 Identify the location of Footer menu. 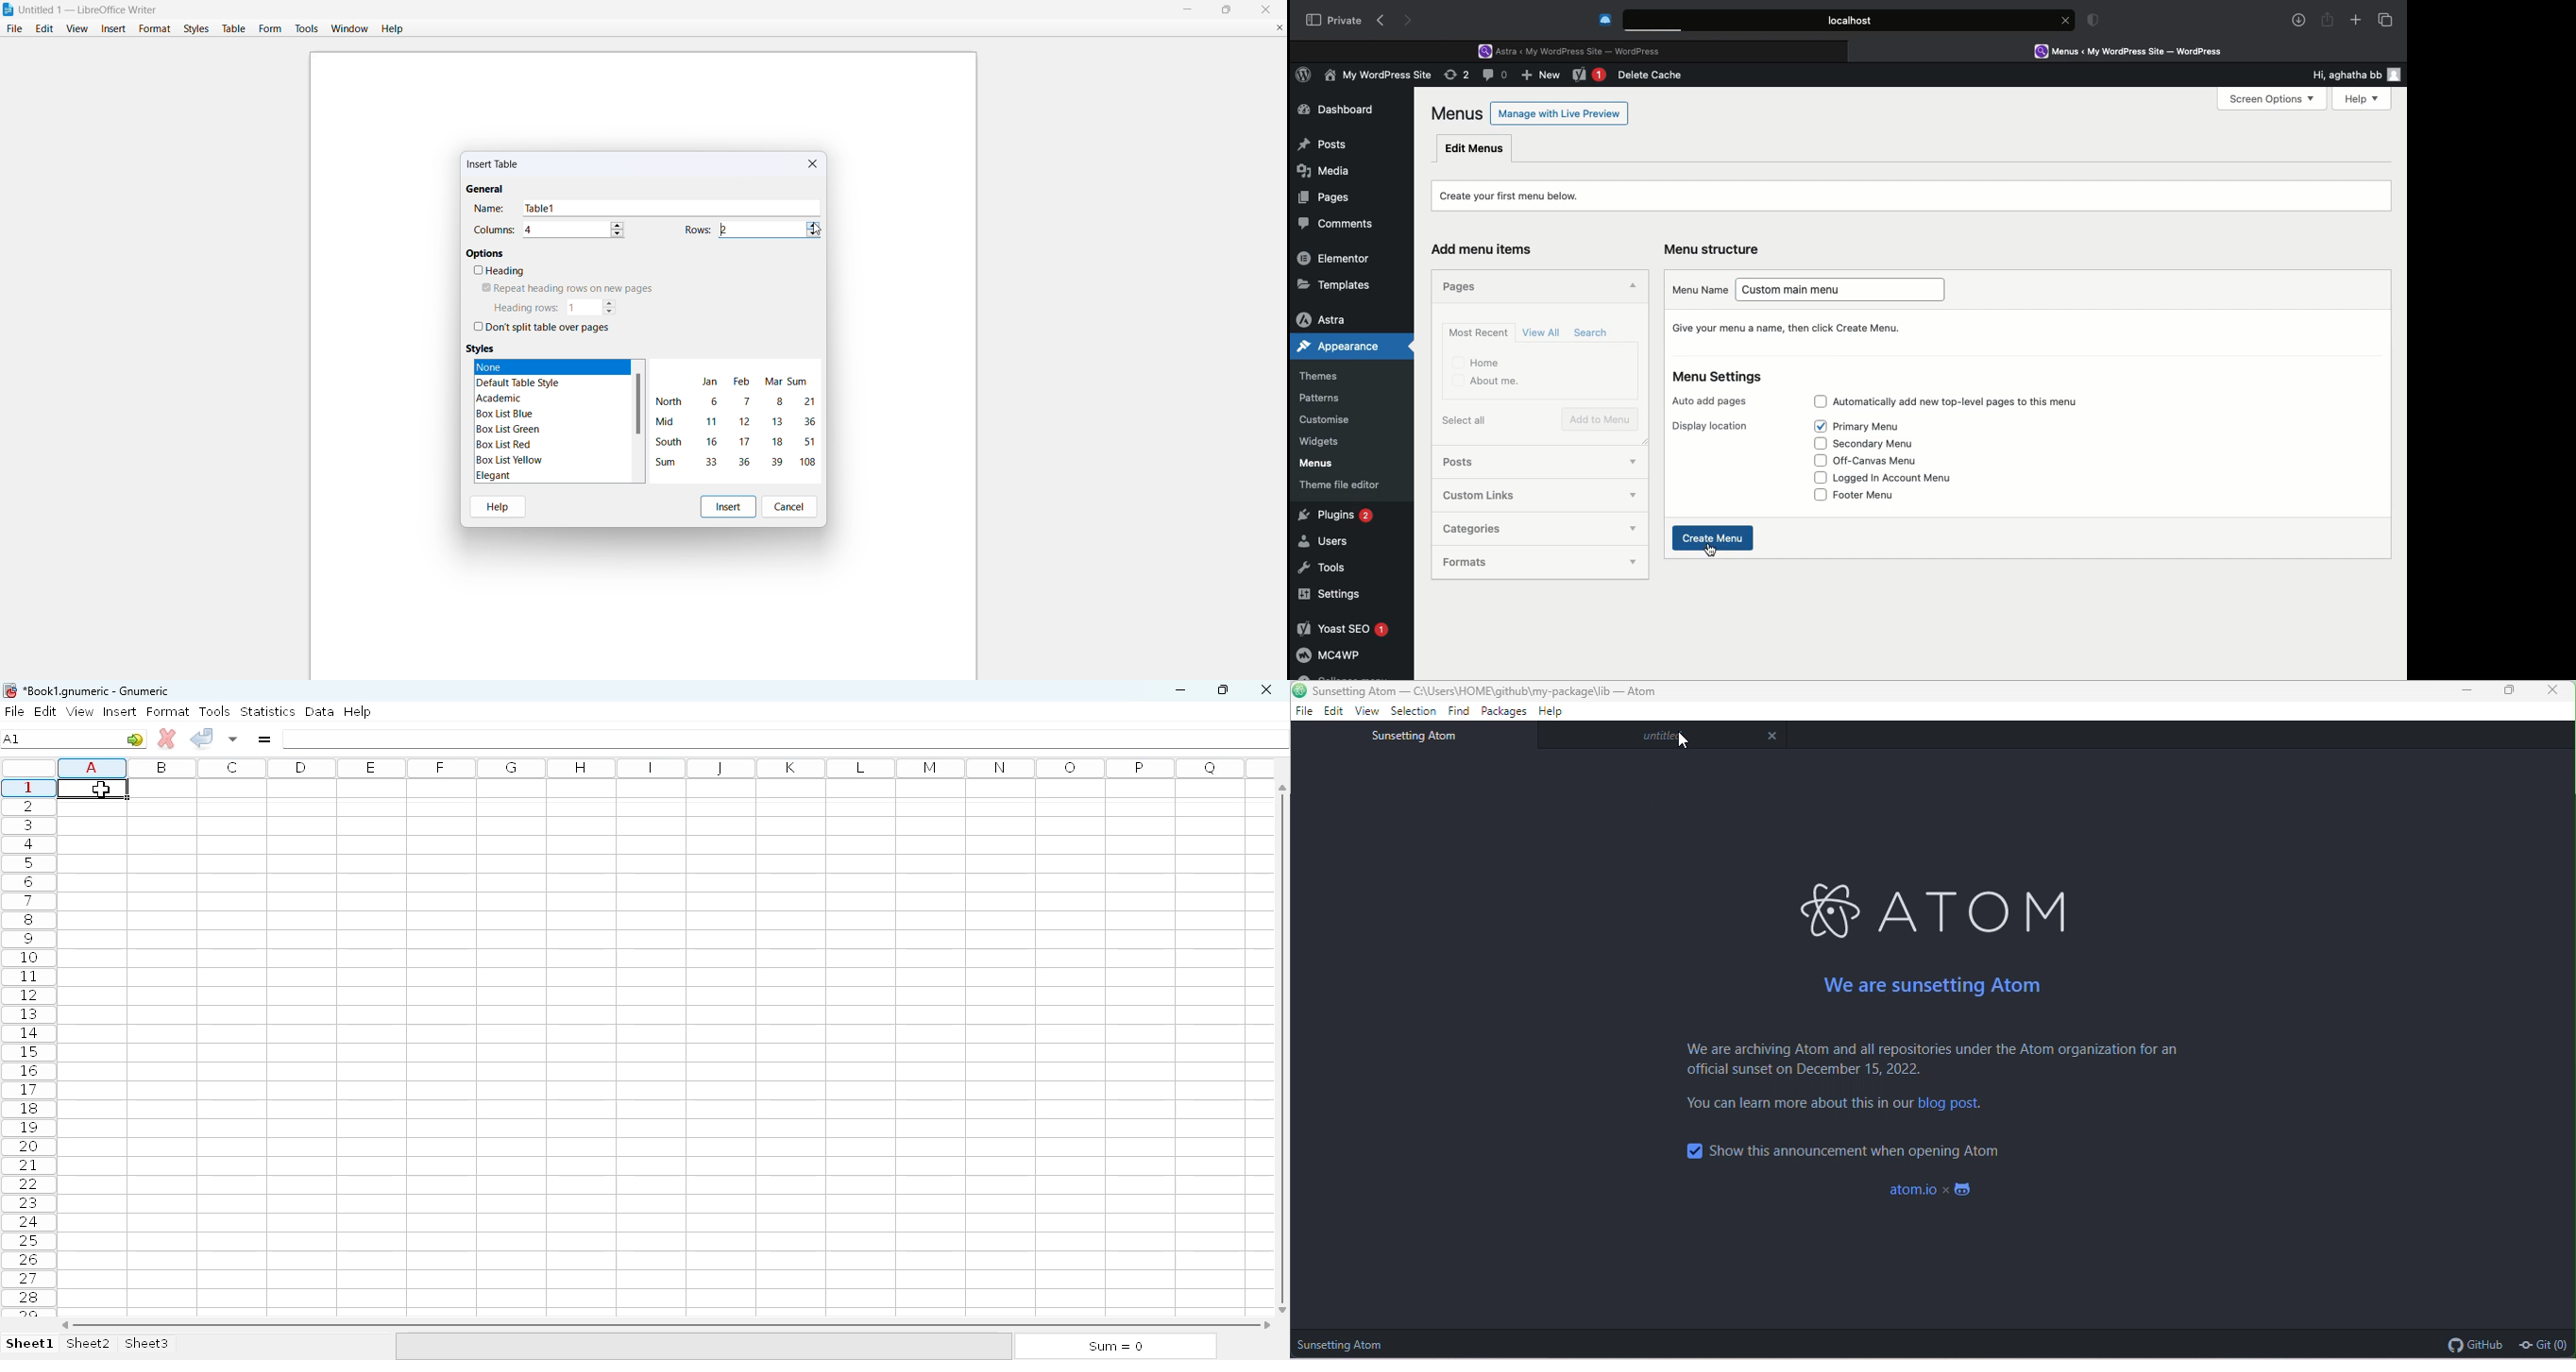
(1877, 494).